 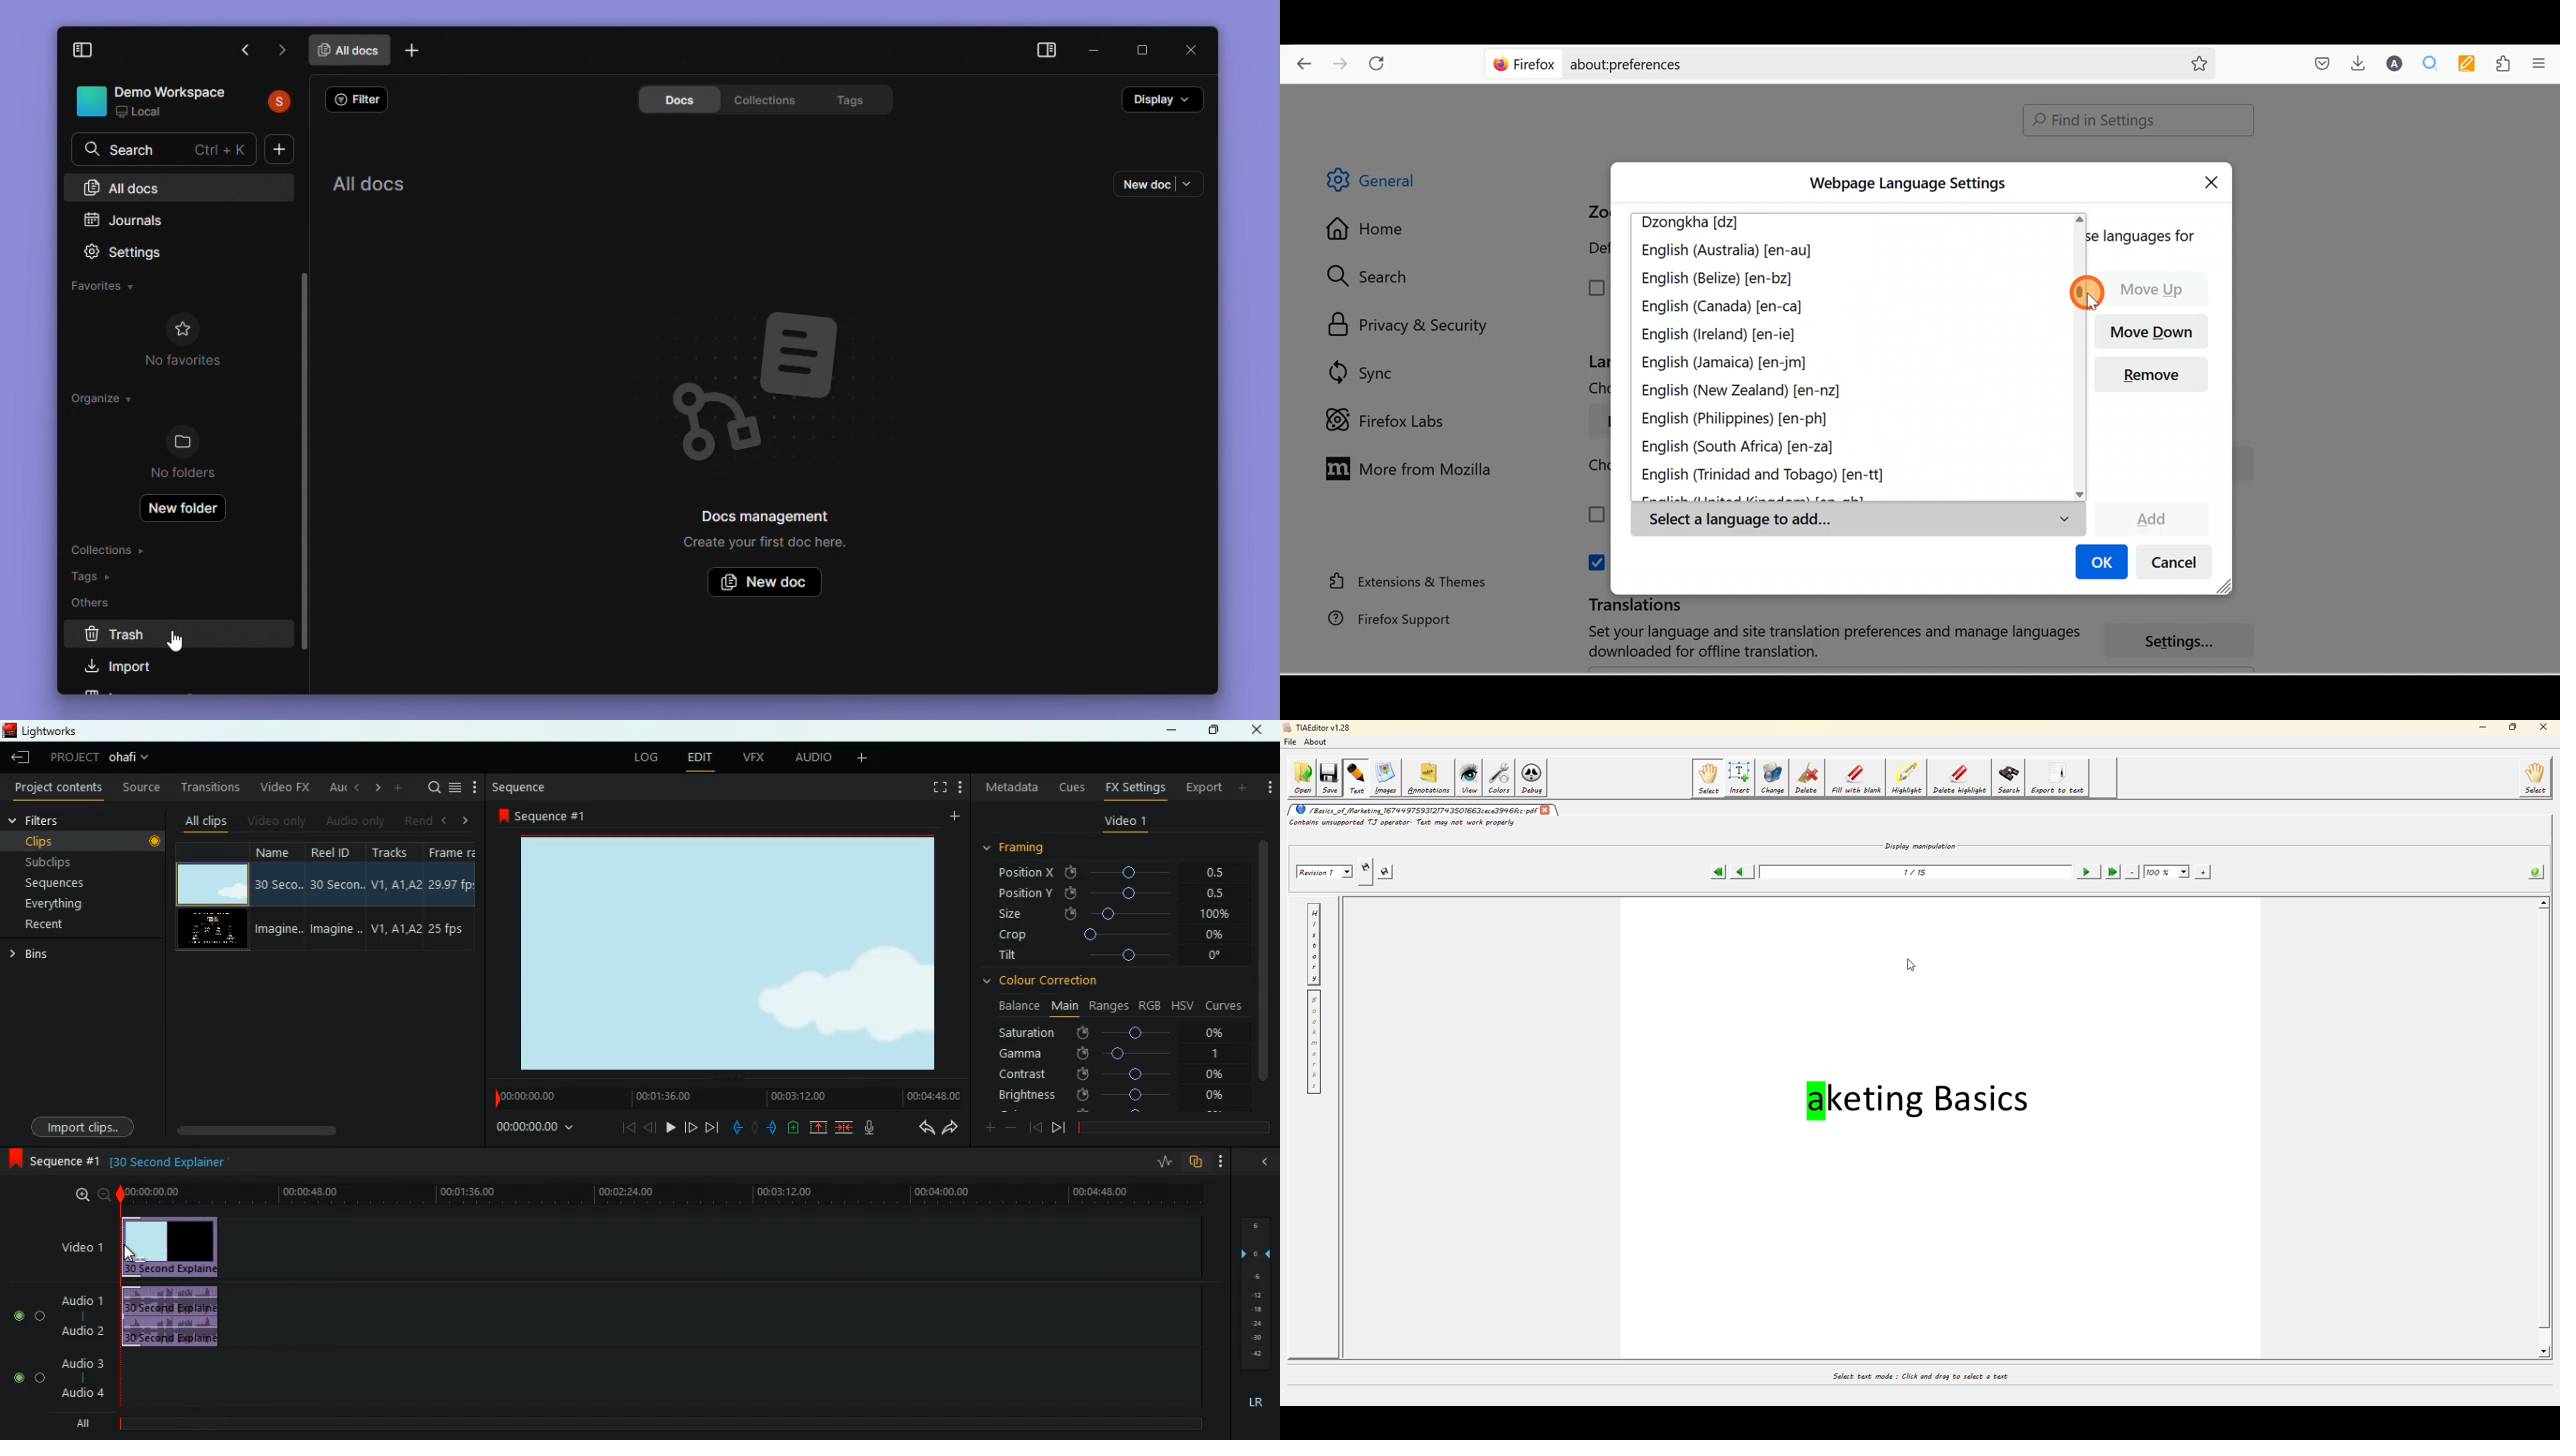 I want to click on Remove, so click(x=2157, y=379).